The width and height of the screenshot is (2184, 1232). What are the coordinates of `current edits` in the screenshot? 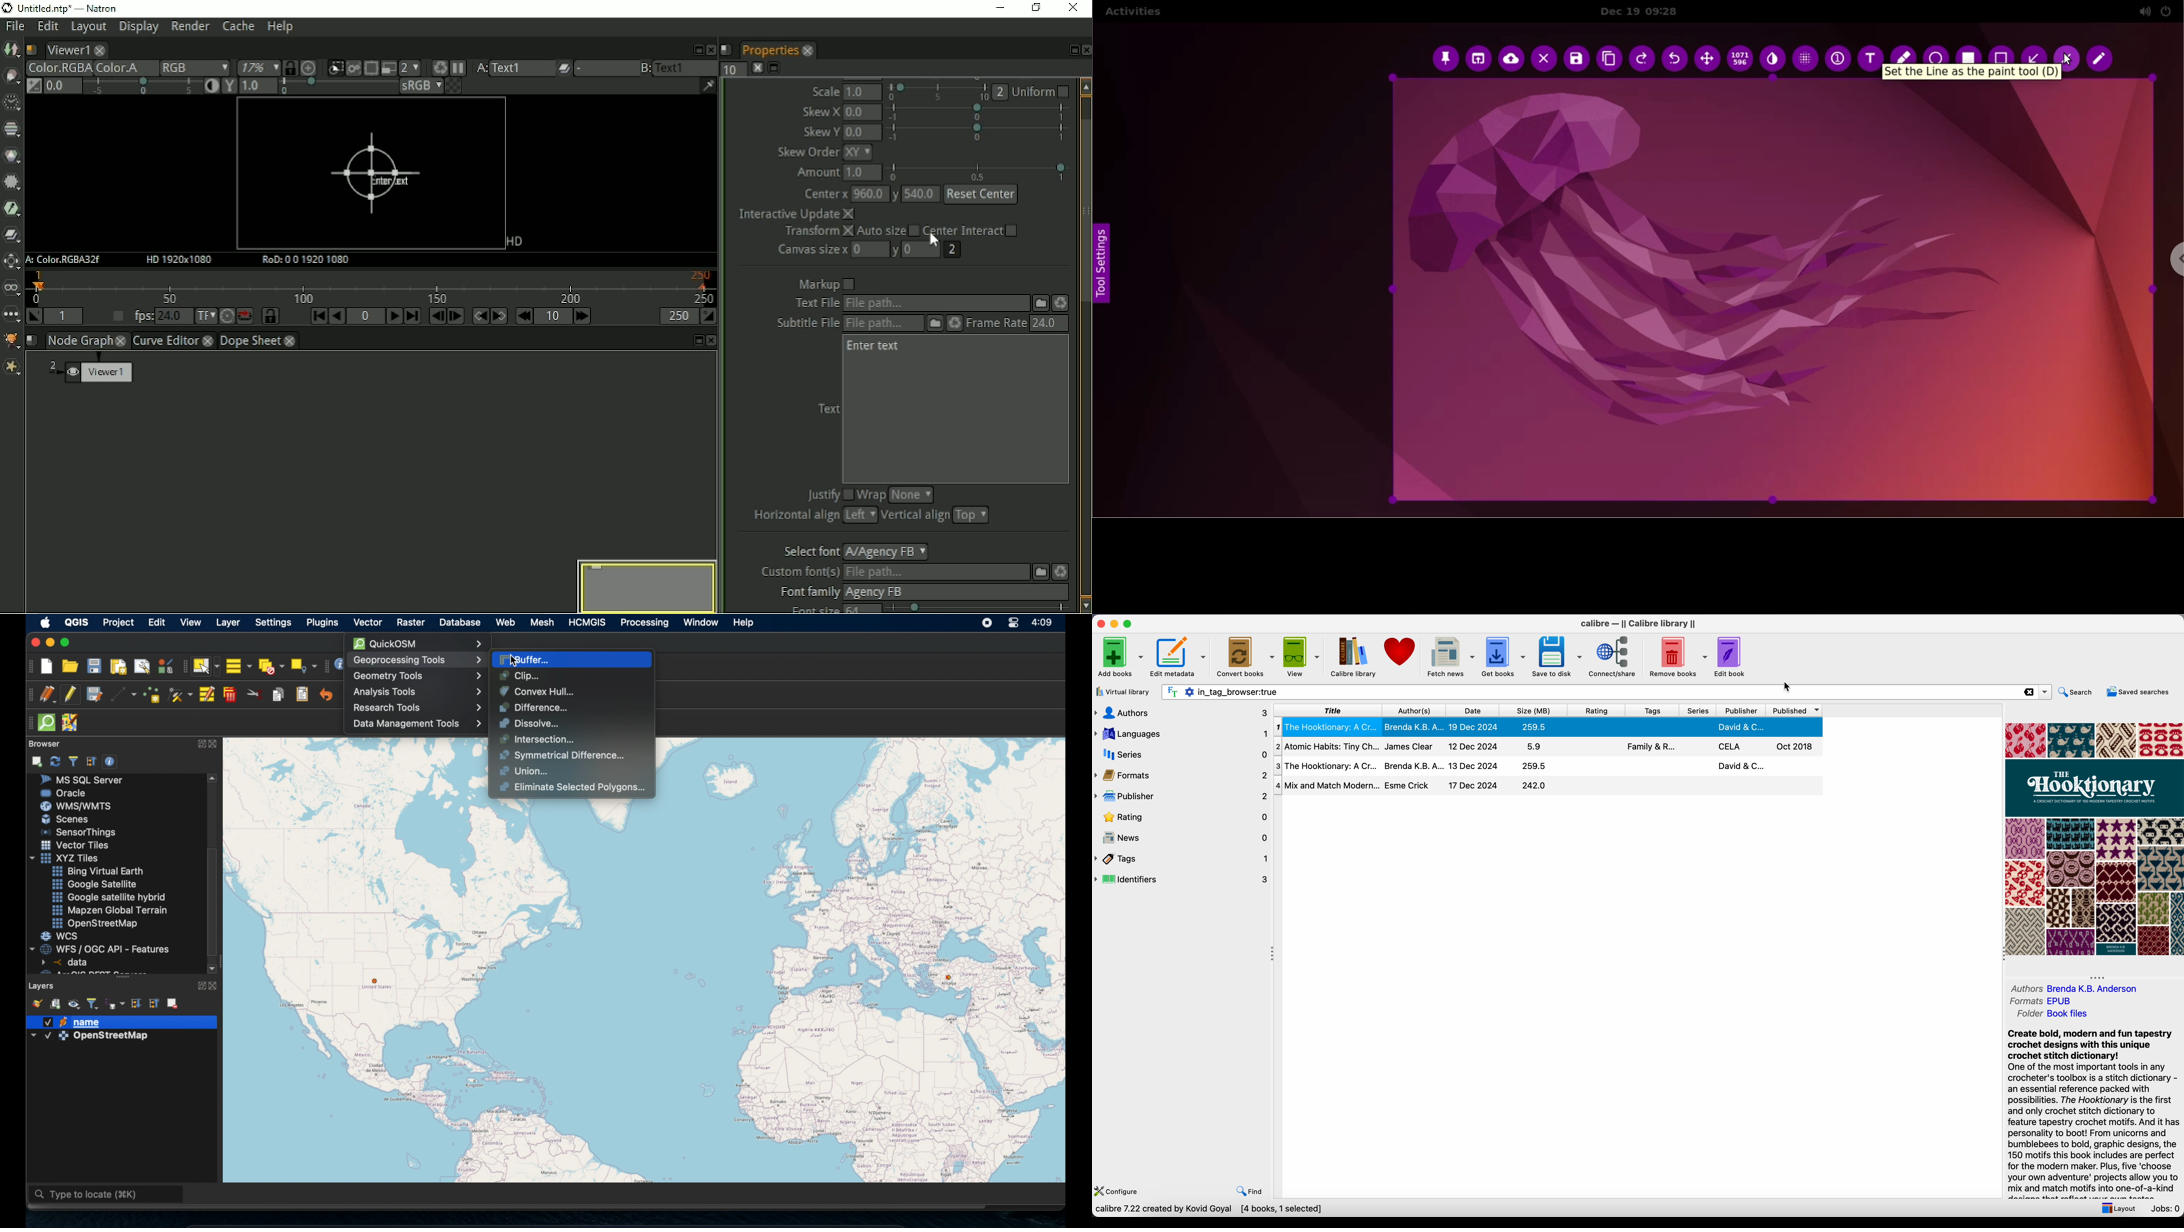 It's located at (47, 694).